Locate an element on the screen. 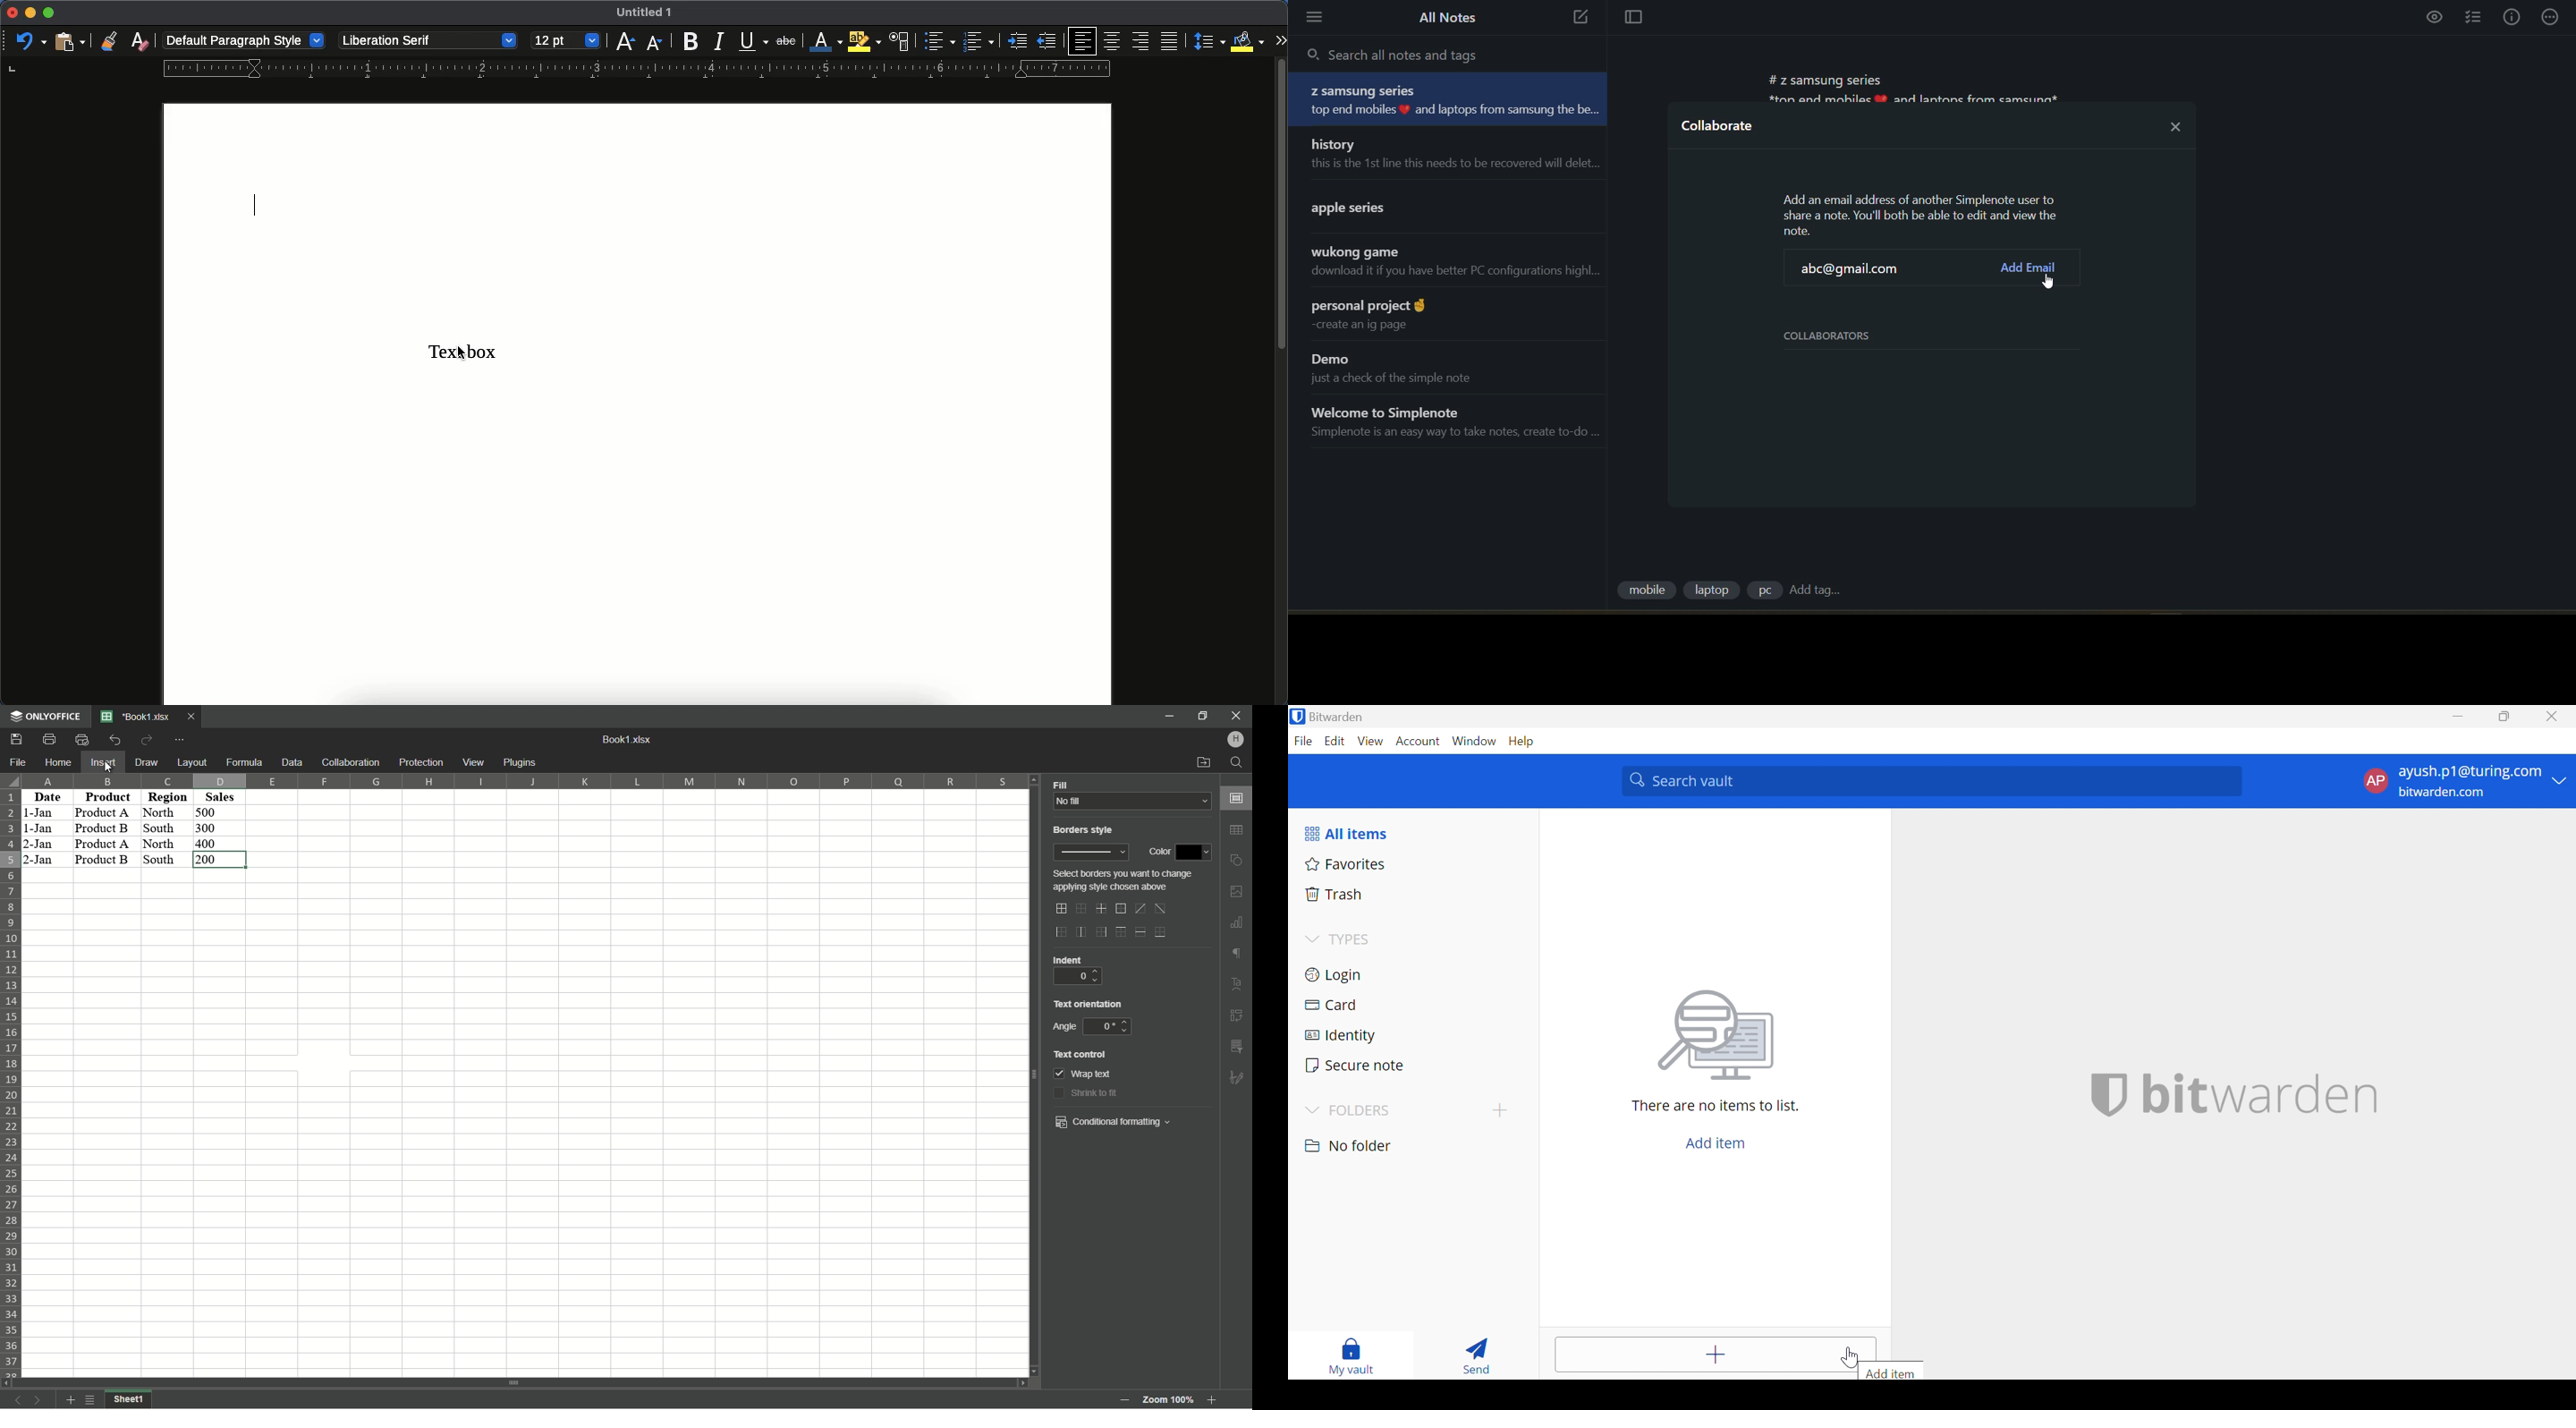 The height and width of the screenshot is (1428, 2576). undo is located at coordinates (30, 40).